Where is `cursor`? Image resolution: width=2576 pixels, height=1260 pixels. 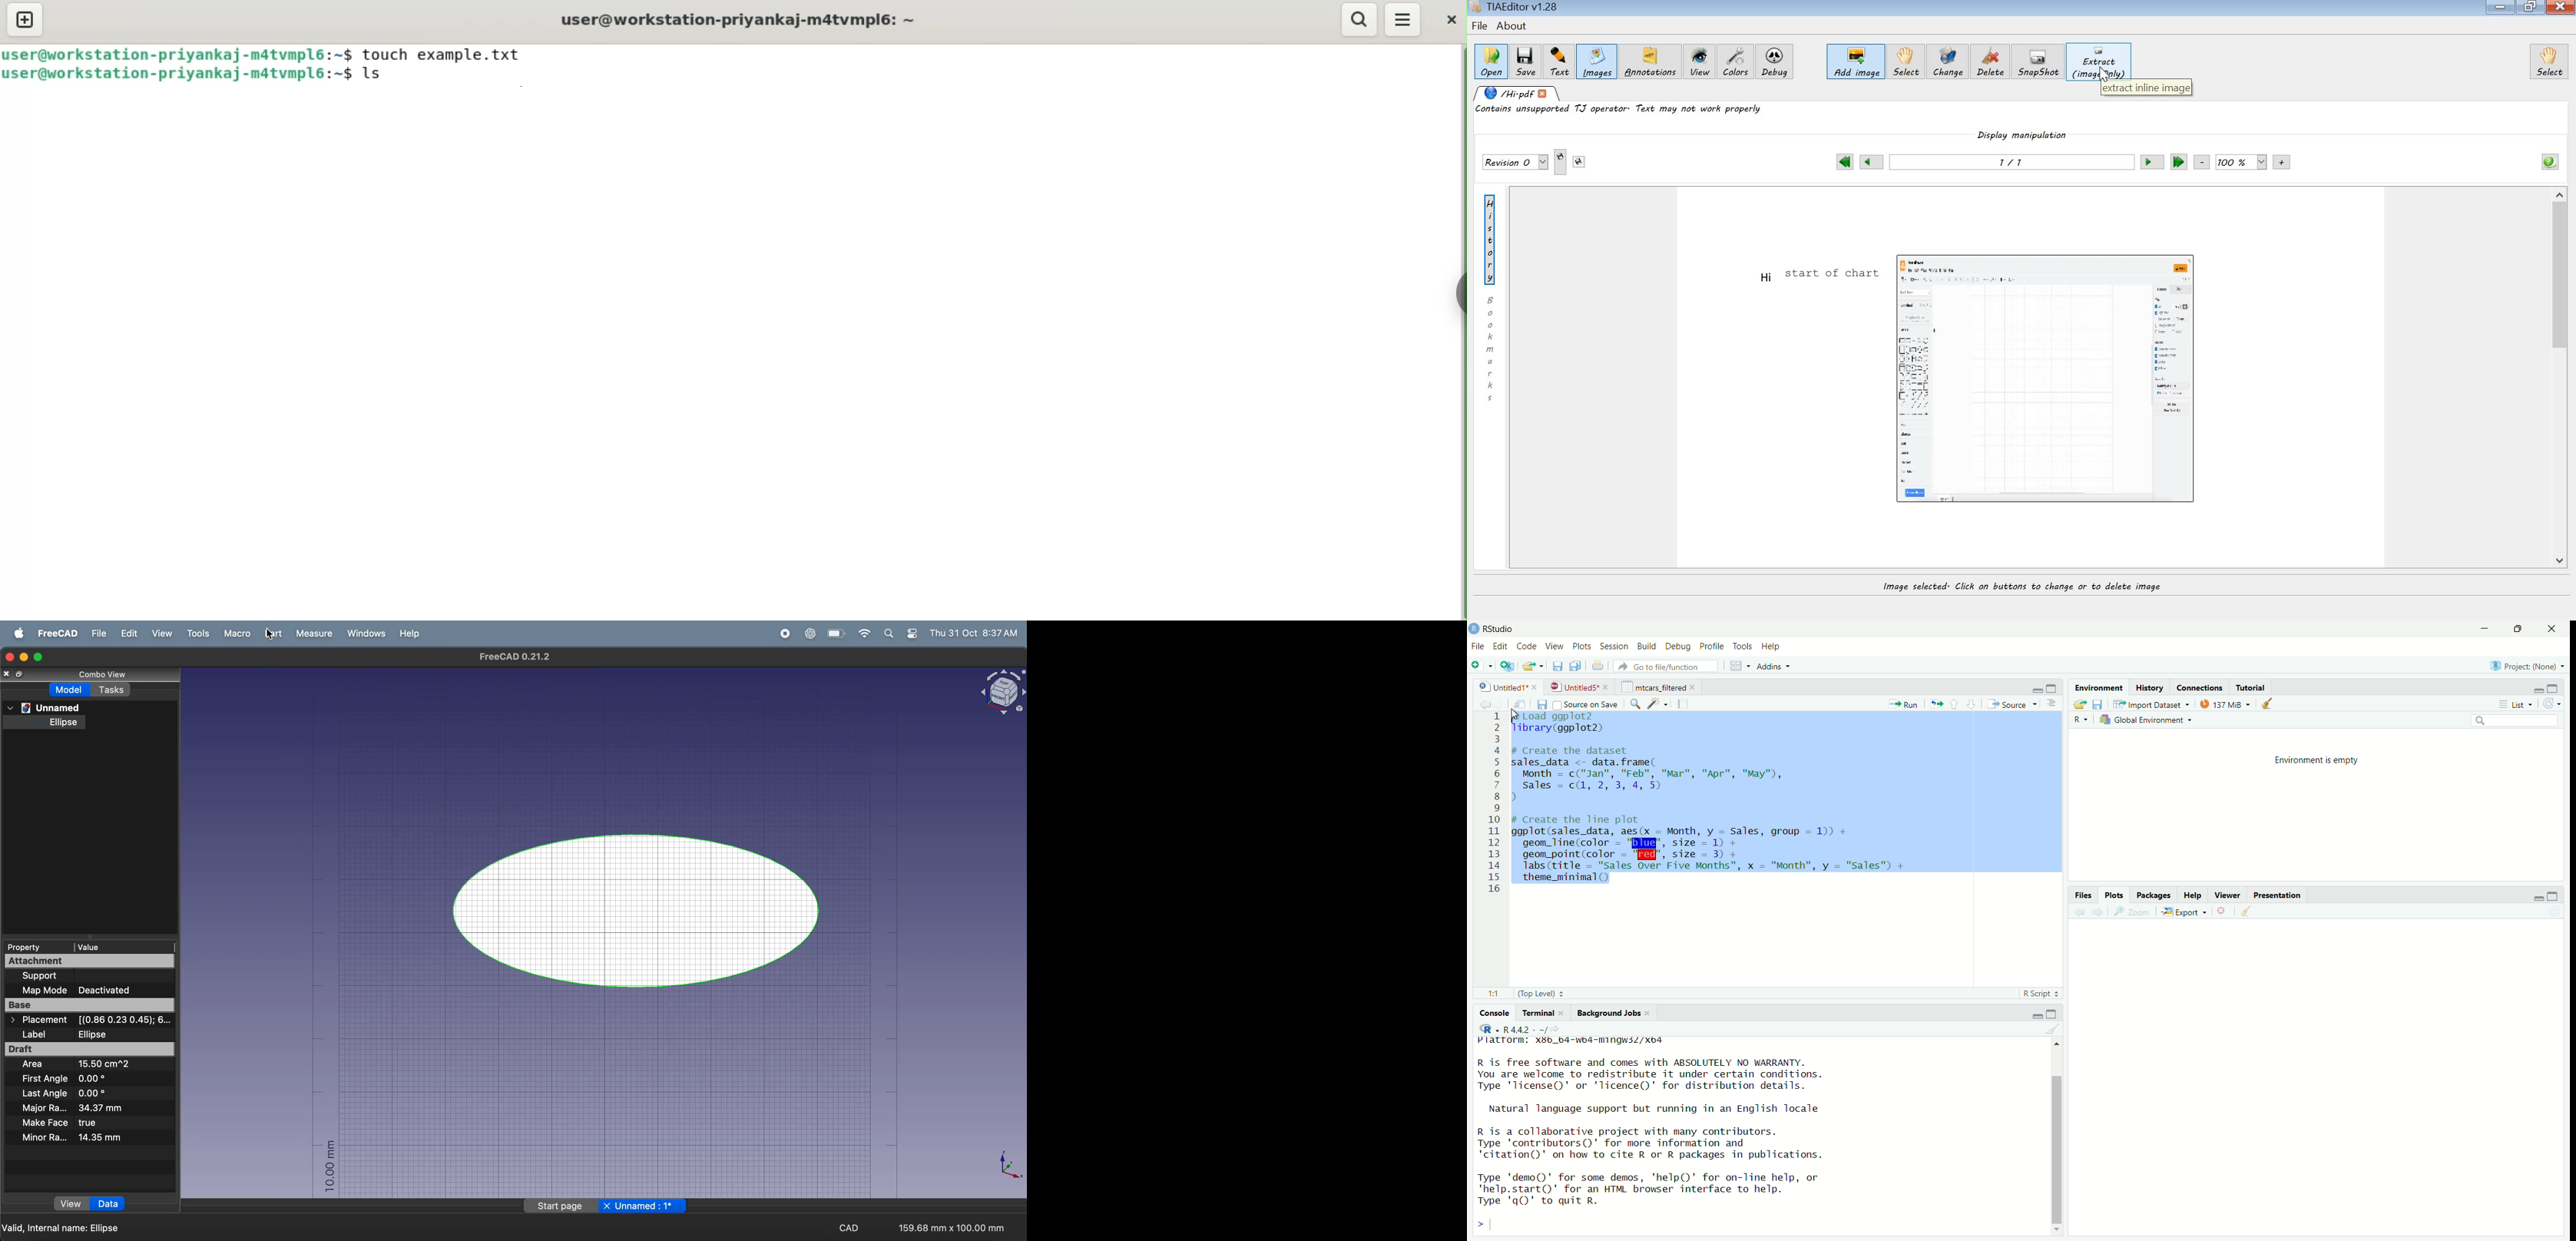
cursor is located at coordinates (1517, 714).